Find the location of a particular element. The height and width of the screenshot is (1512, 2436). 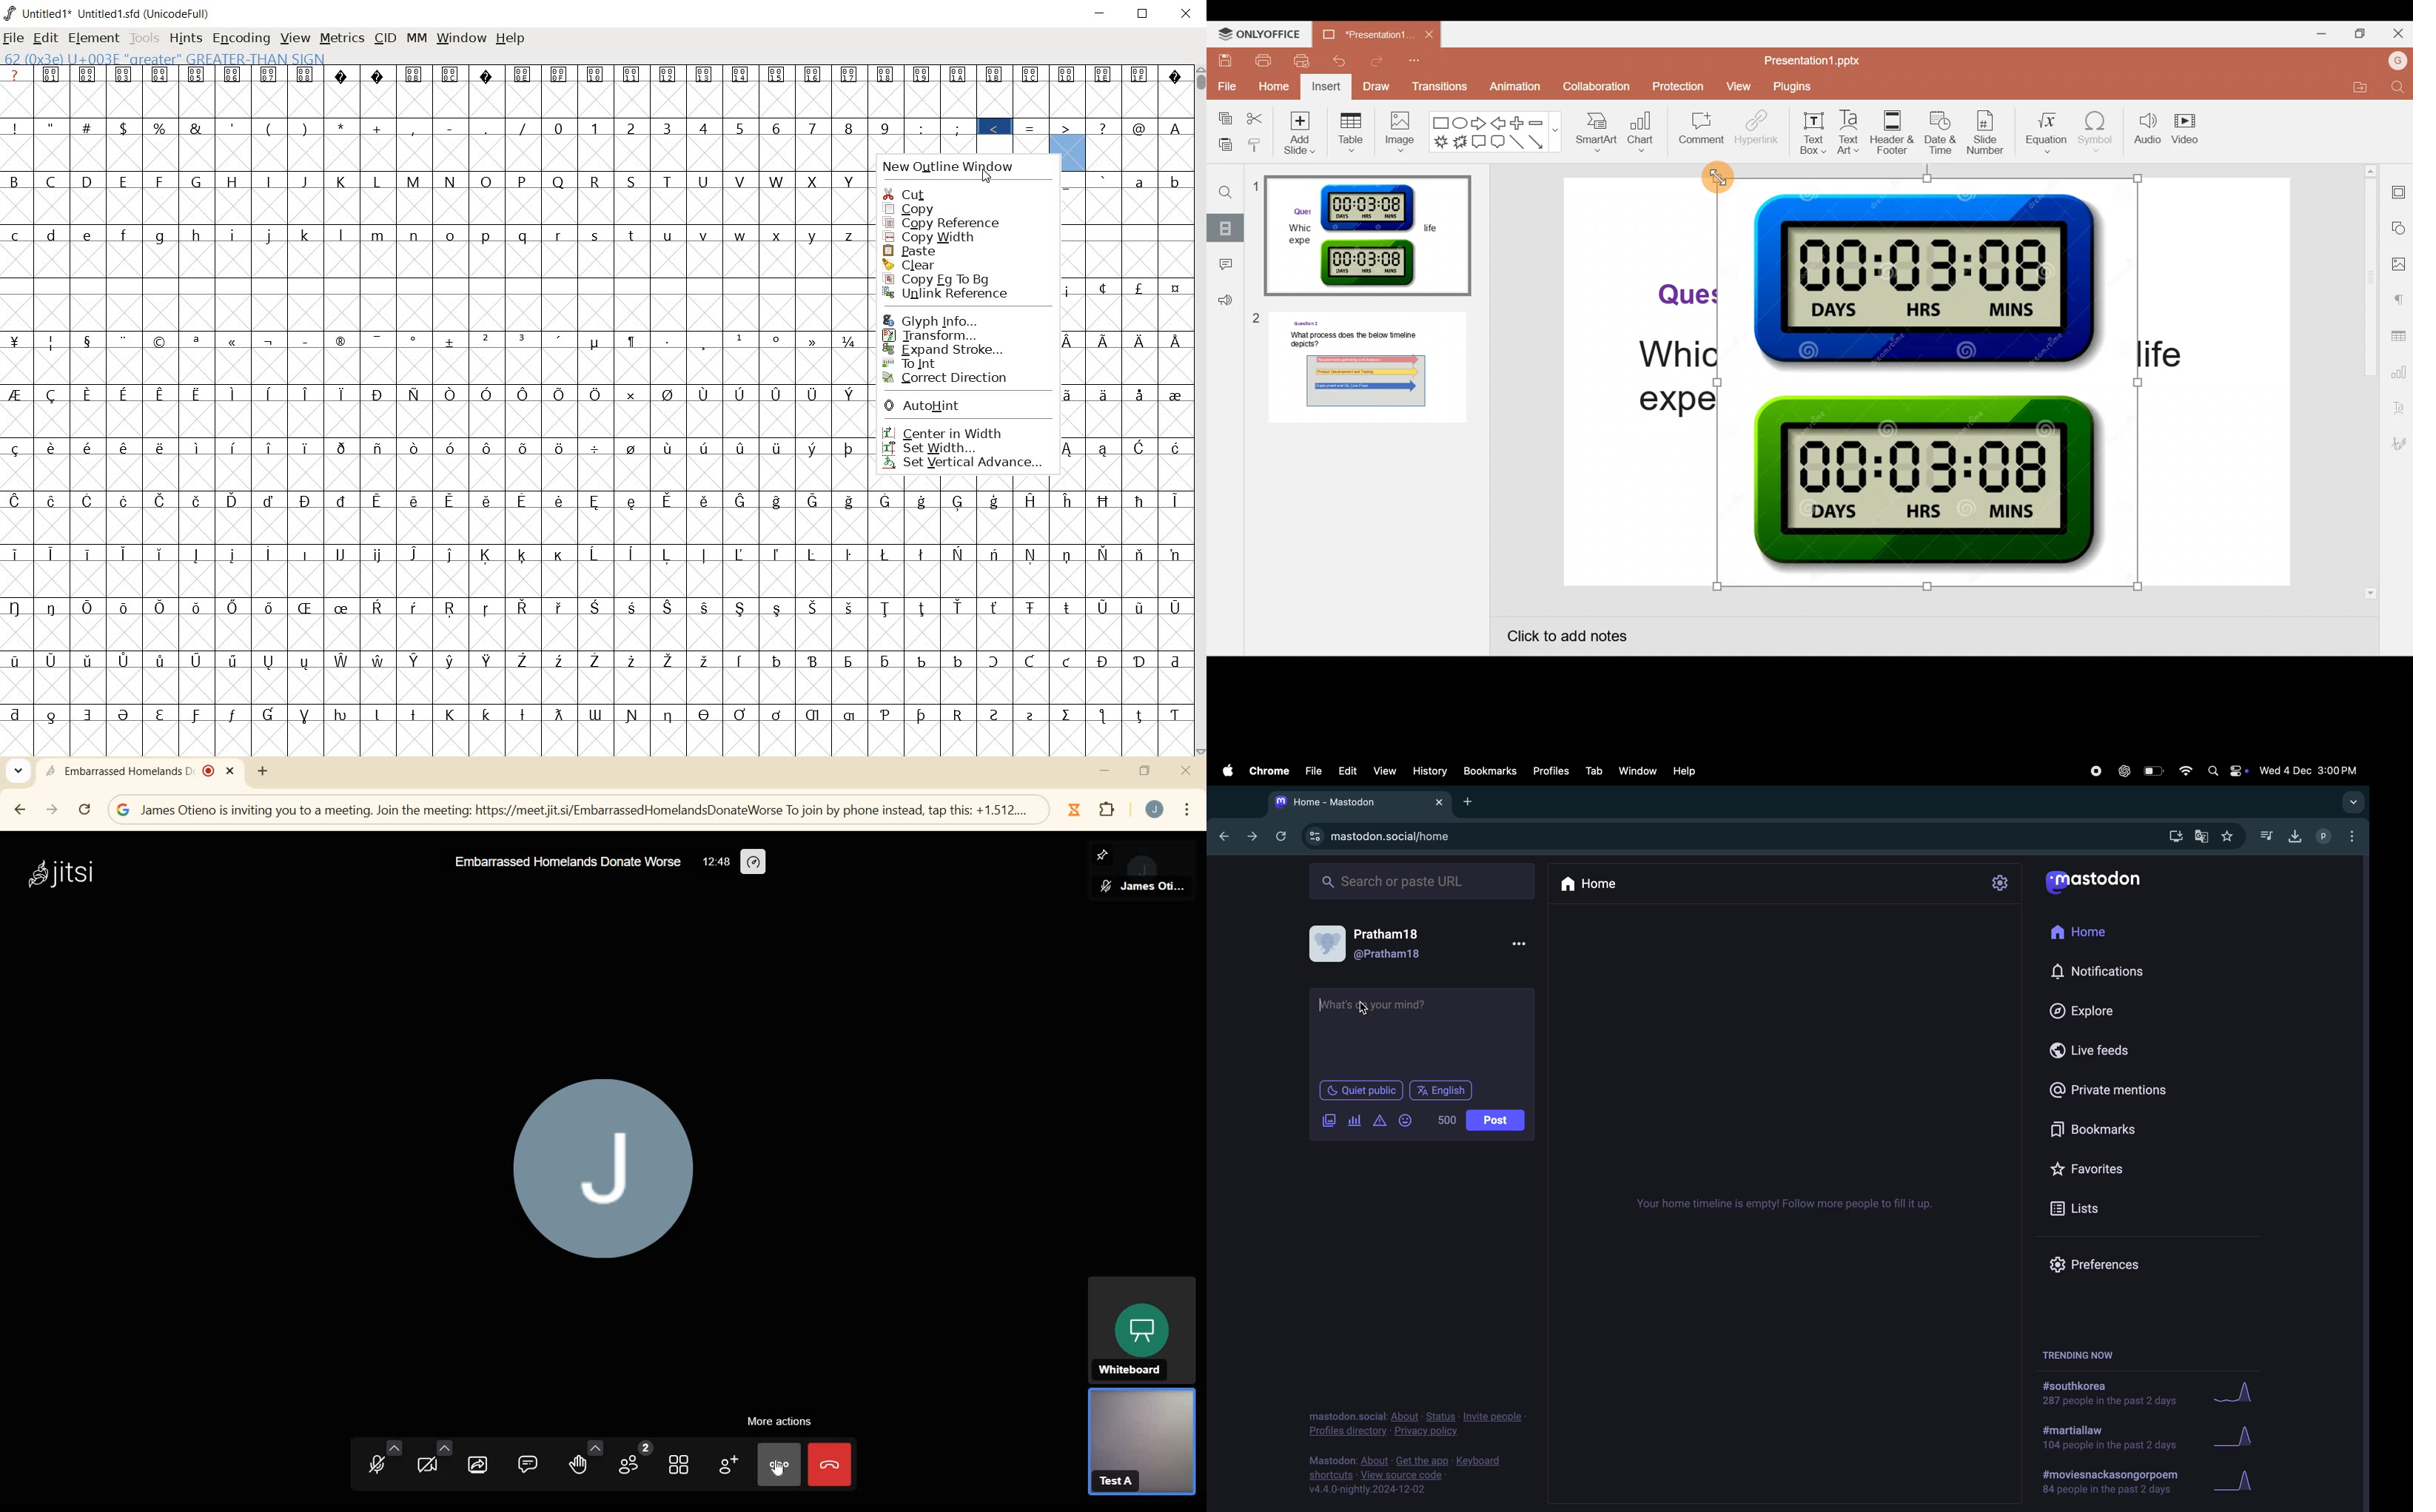

book mark is located at coordinates (1489, 771).